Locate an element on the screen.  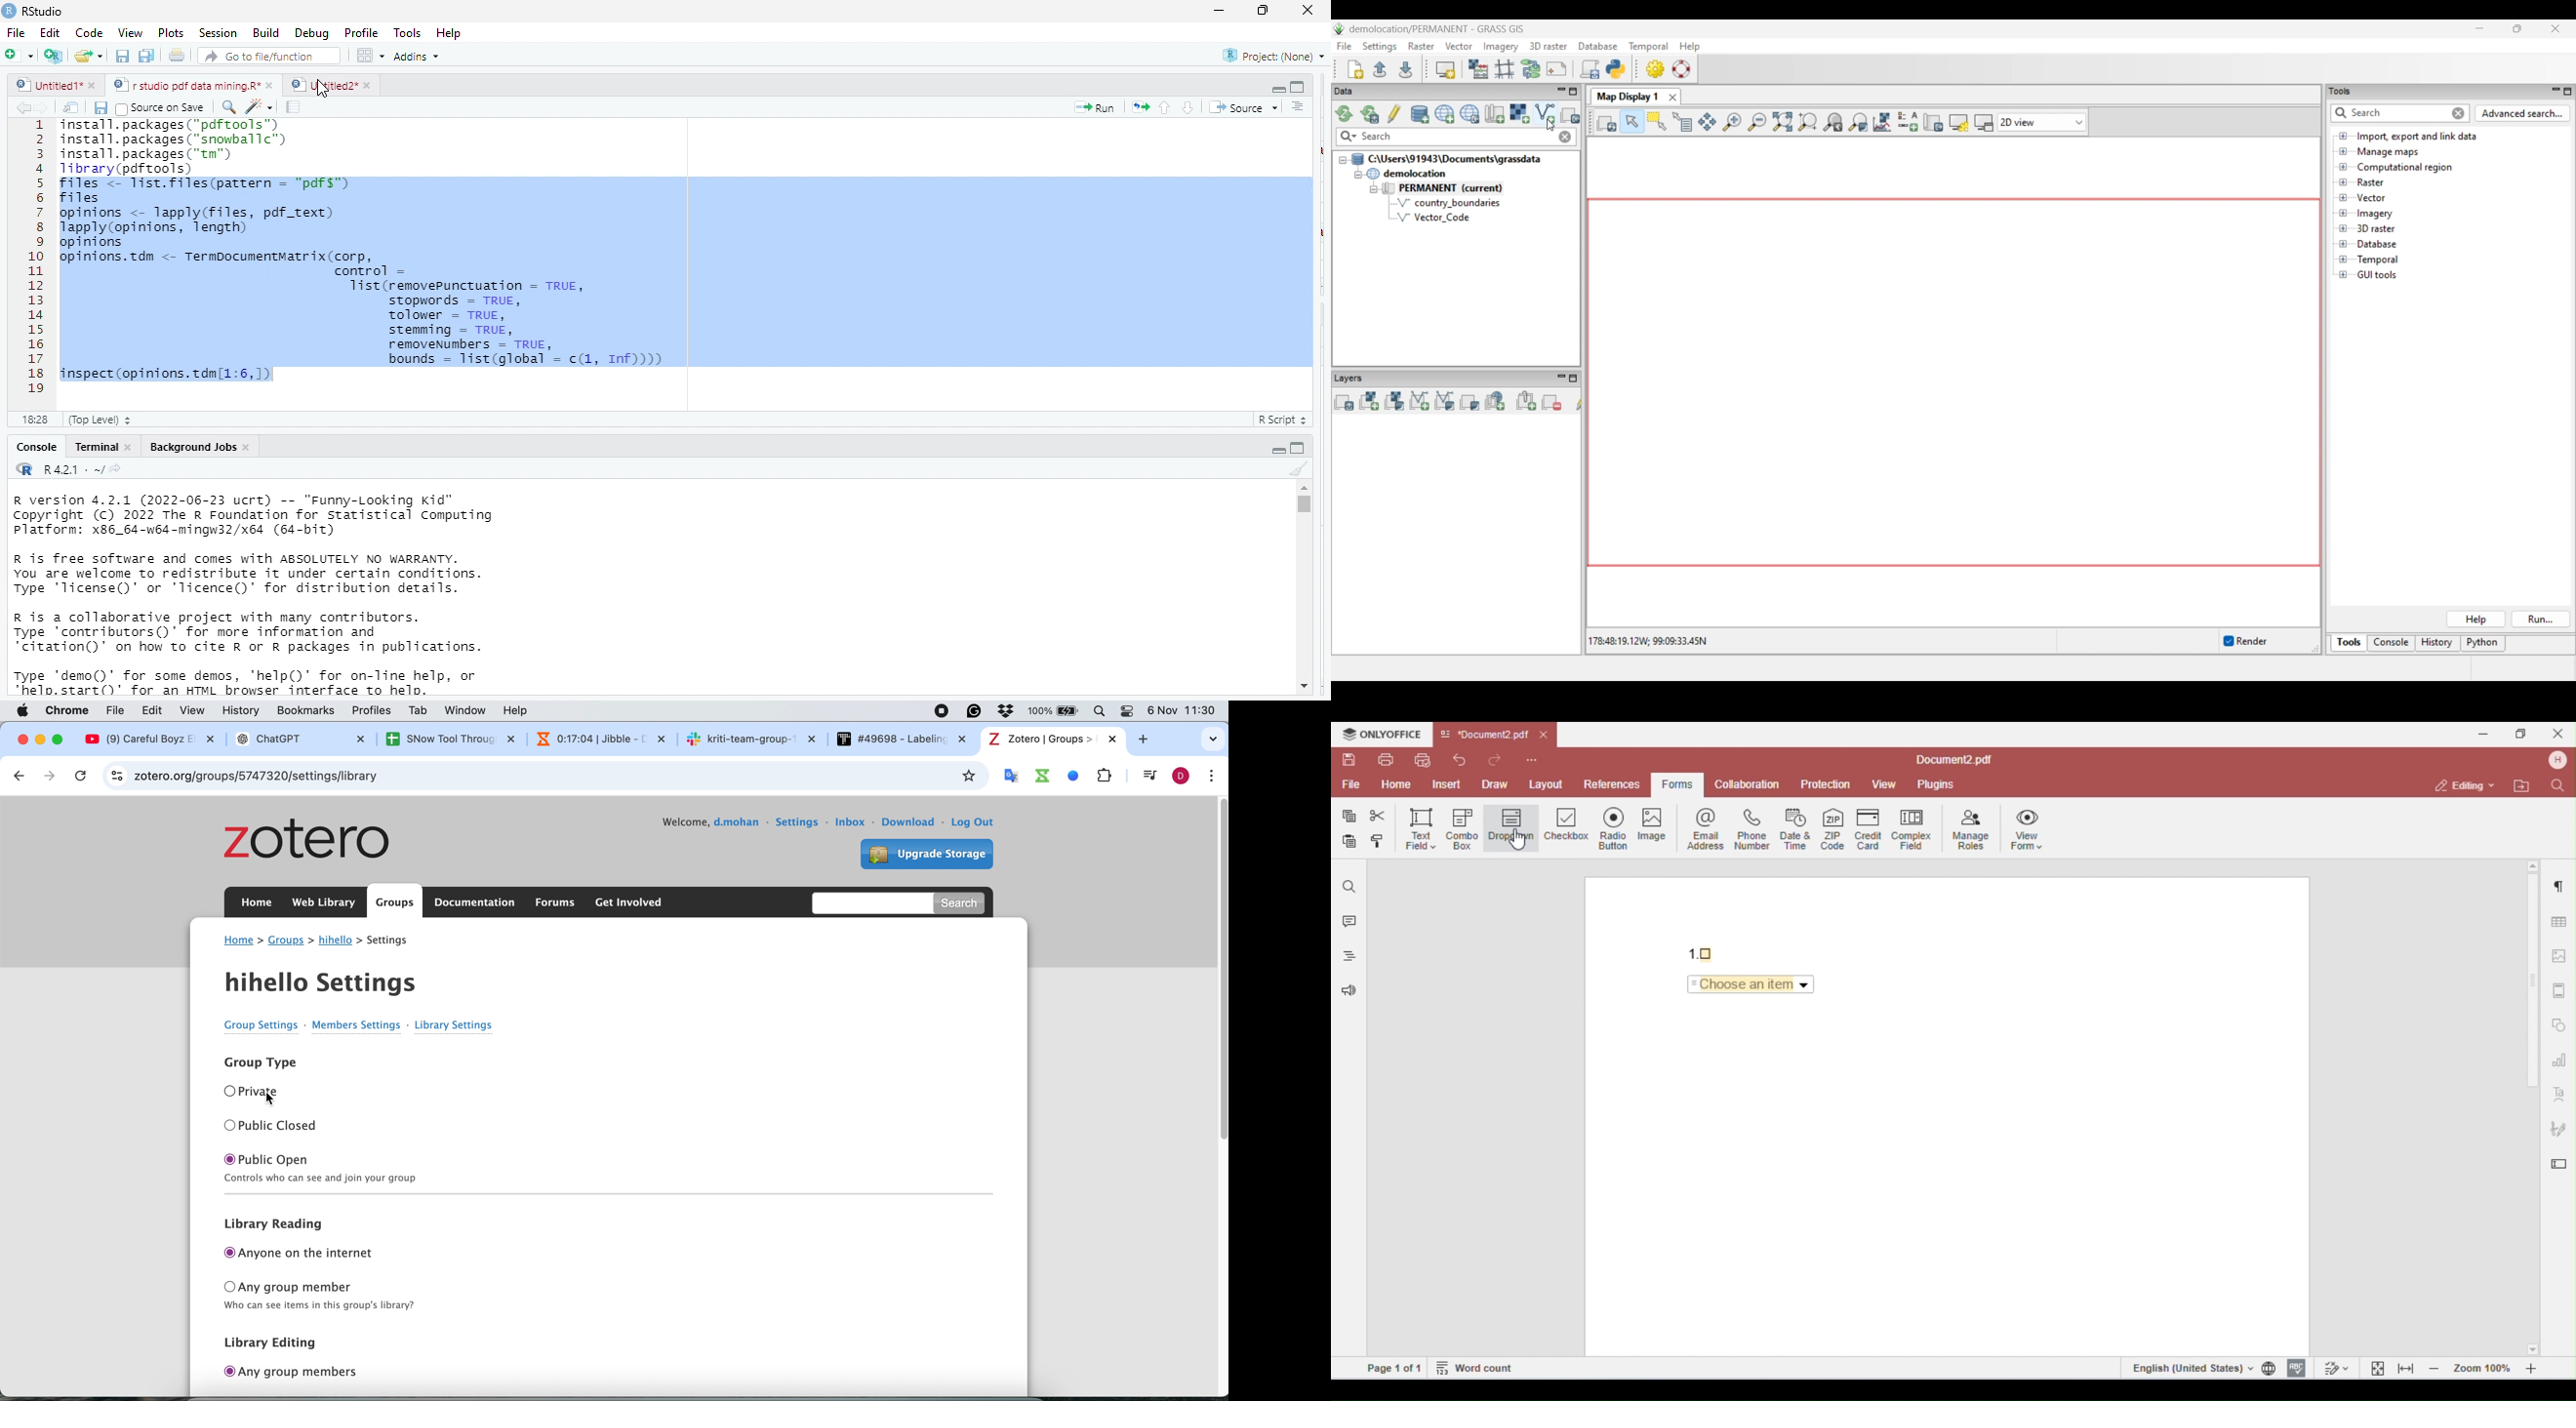
add new tab is located at coordinates (1149, 742).